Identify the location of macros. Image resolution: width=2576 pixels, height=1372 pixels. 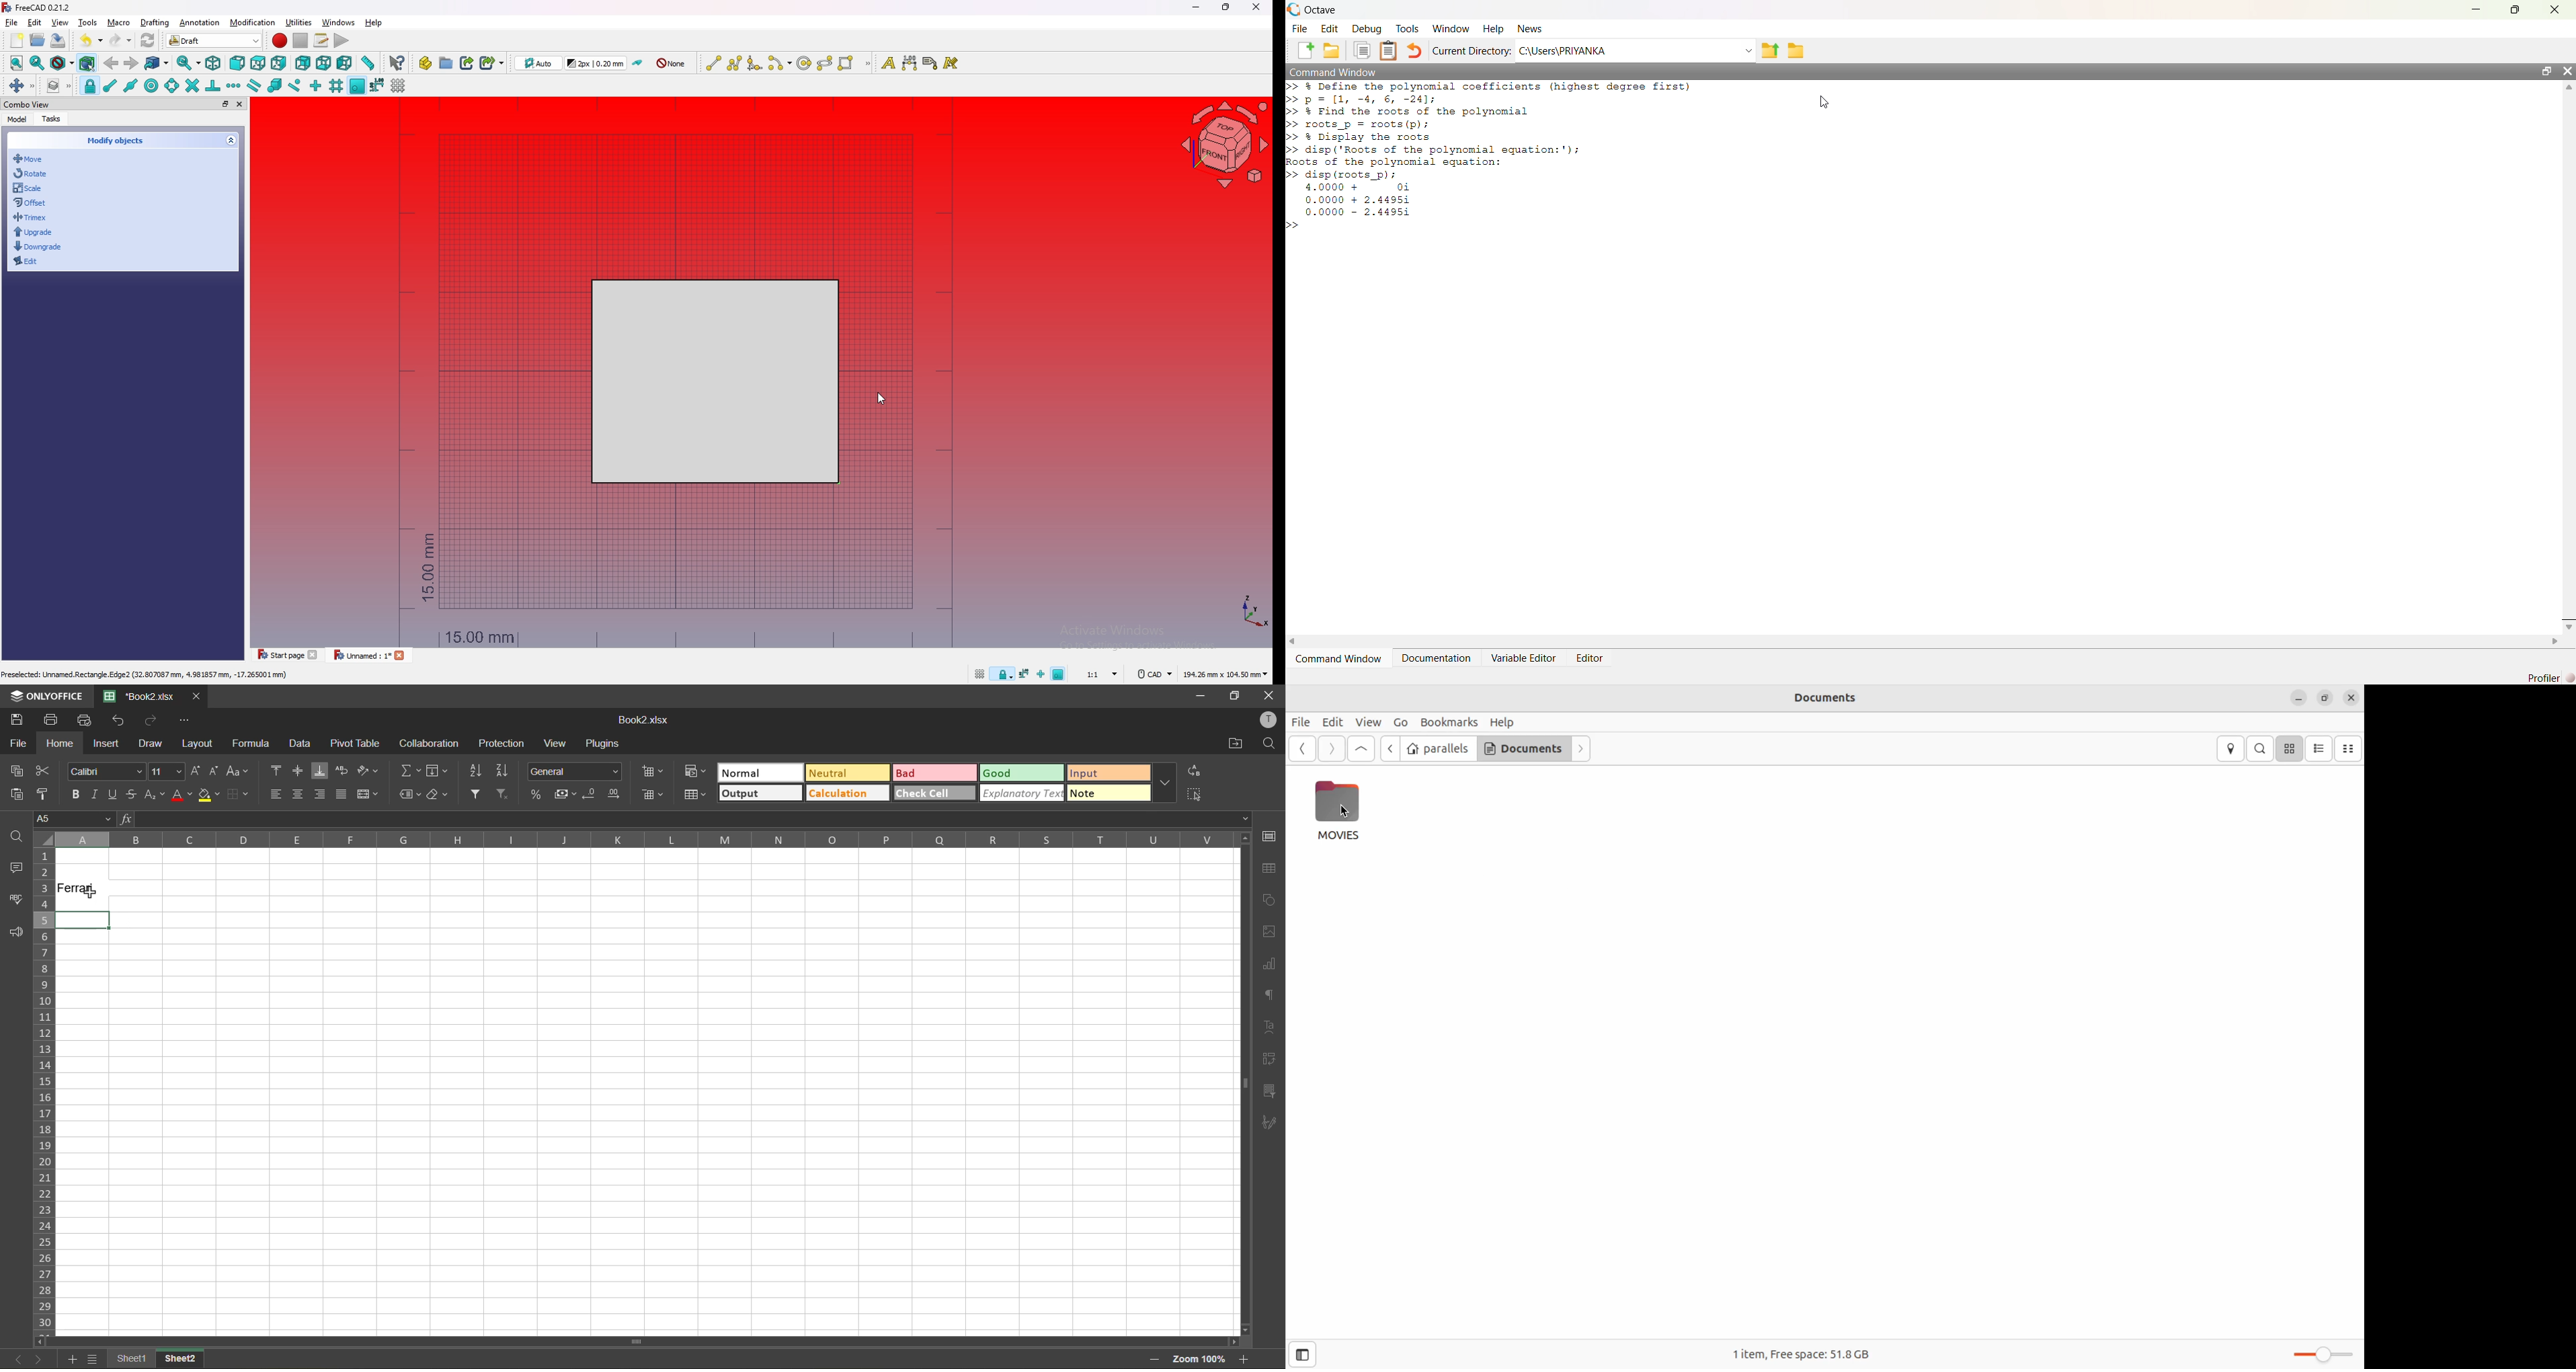
(322, 40).